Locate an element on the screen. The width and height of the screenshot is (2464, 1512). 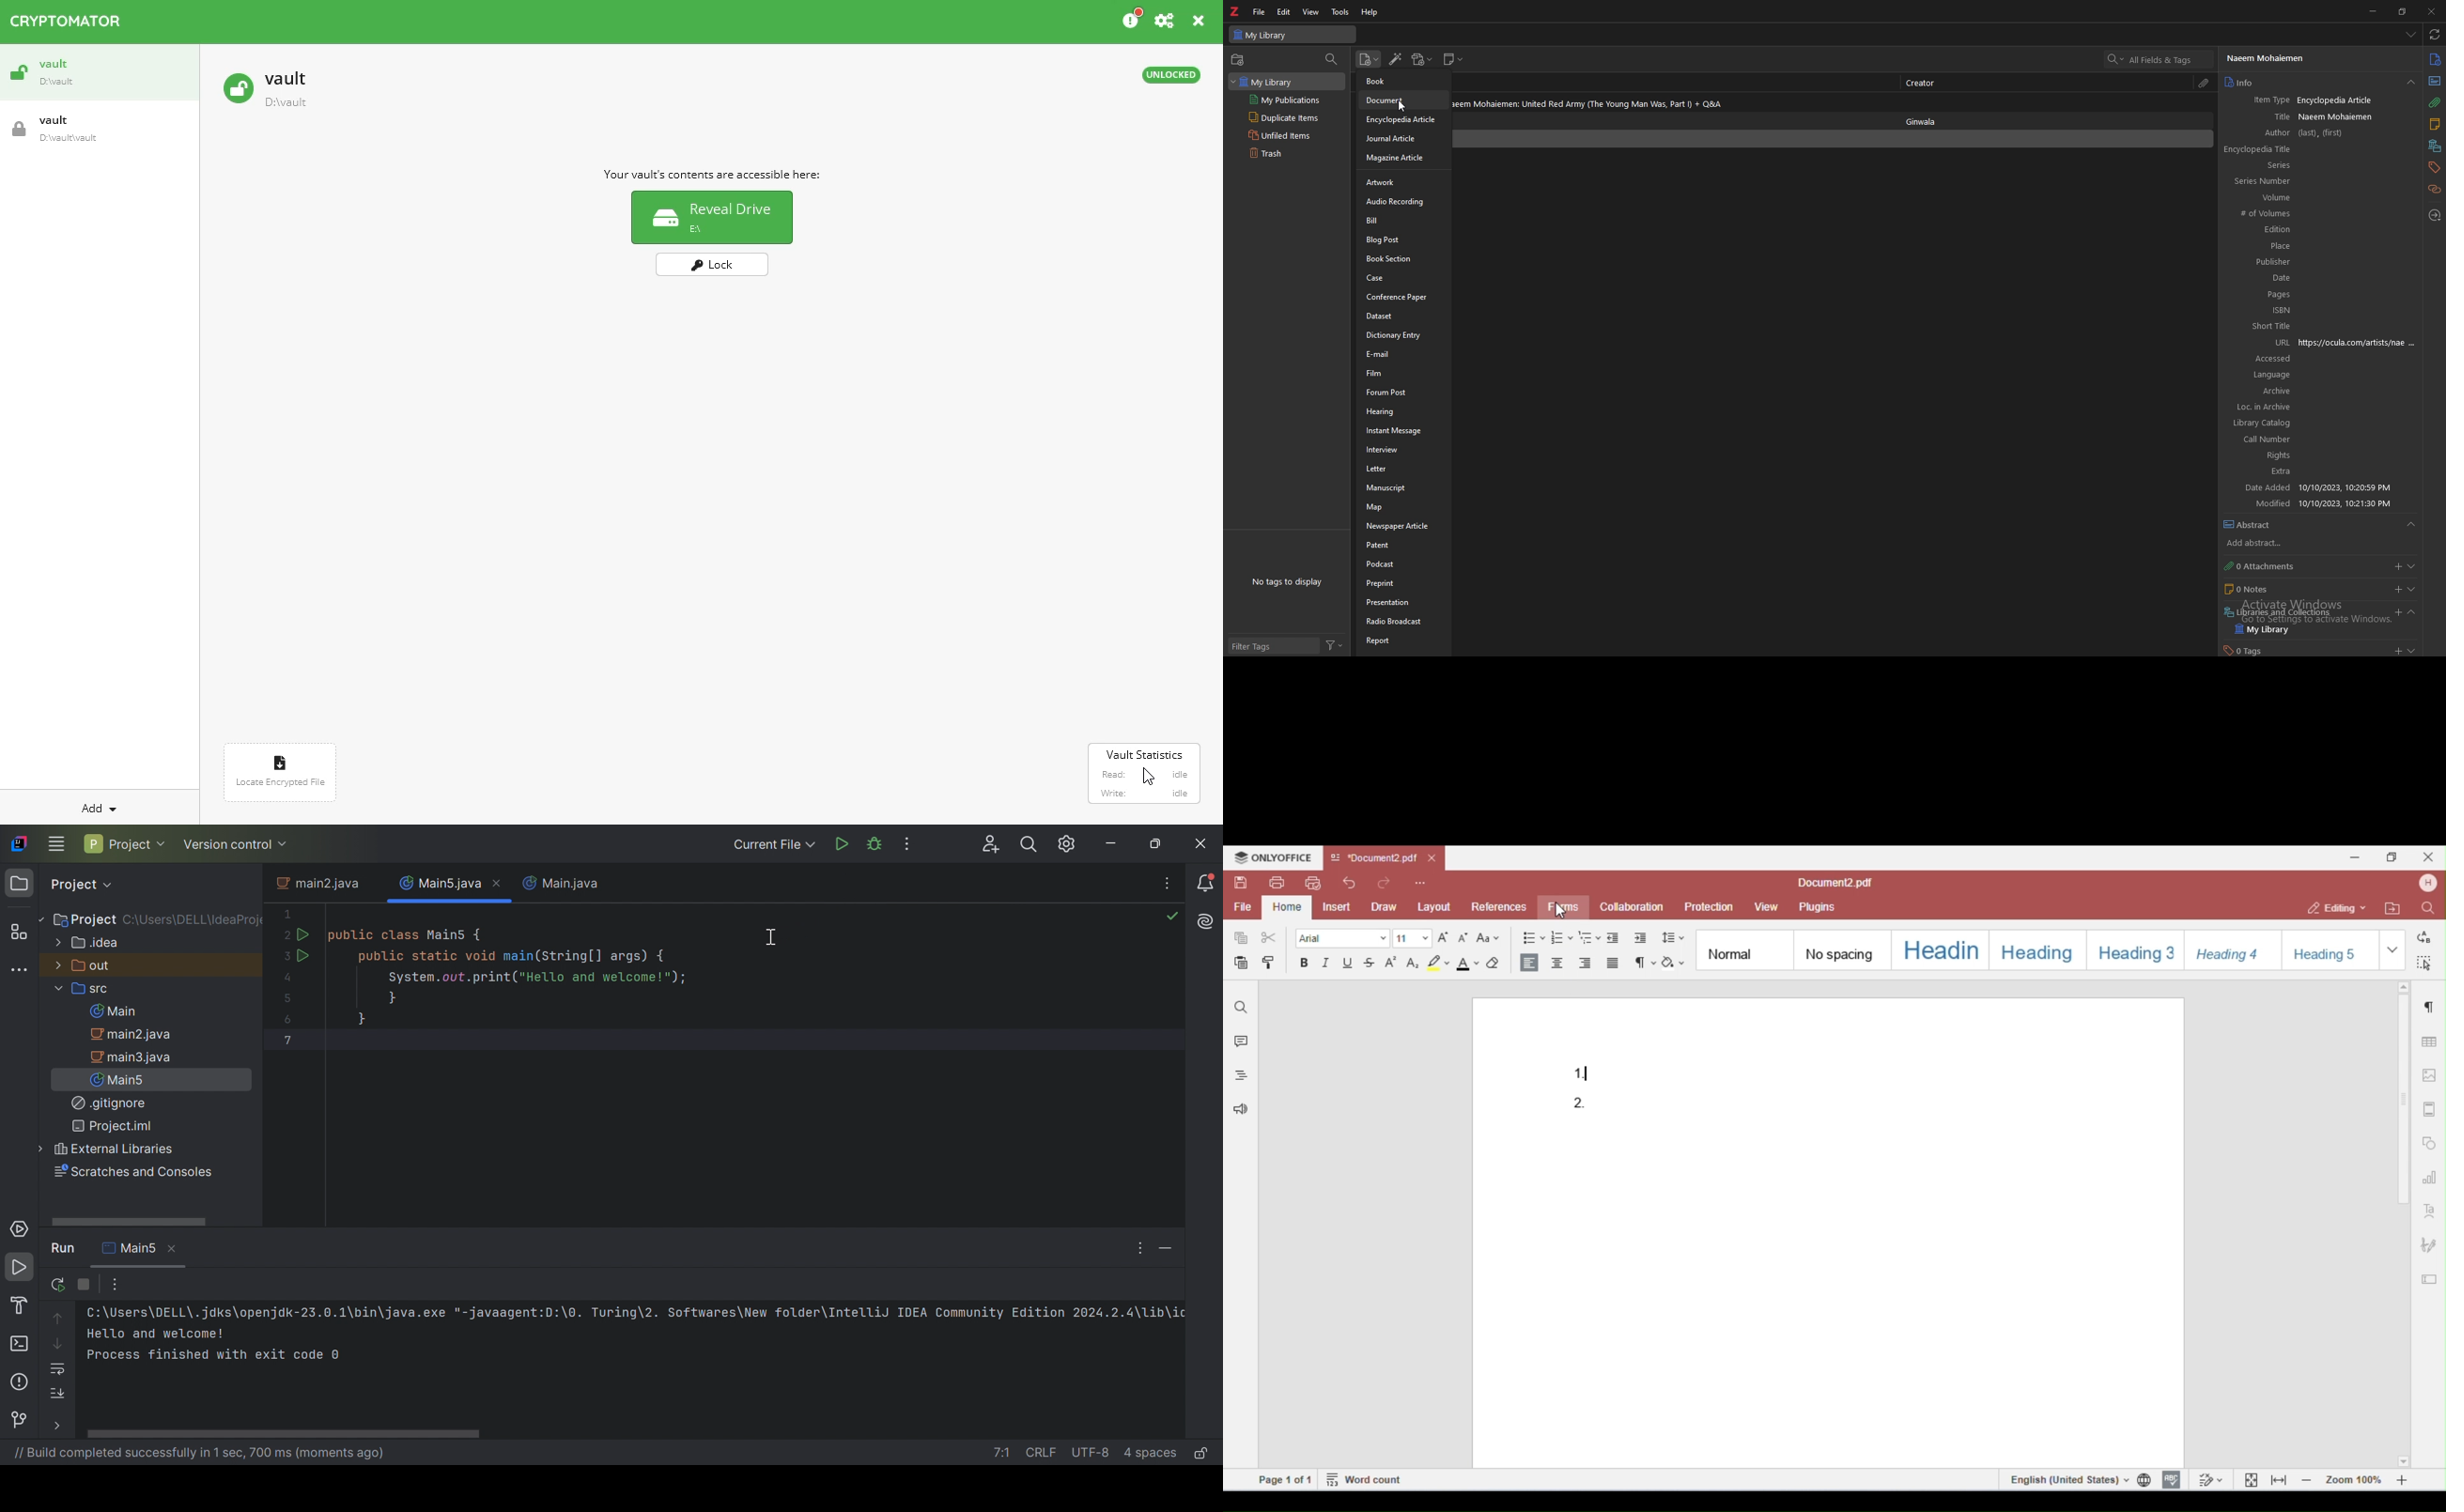
pages is located at coordinates (2257, 295).